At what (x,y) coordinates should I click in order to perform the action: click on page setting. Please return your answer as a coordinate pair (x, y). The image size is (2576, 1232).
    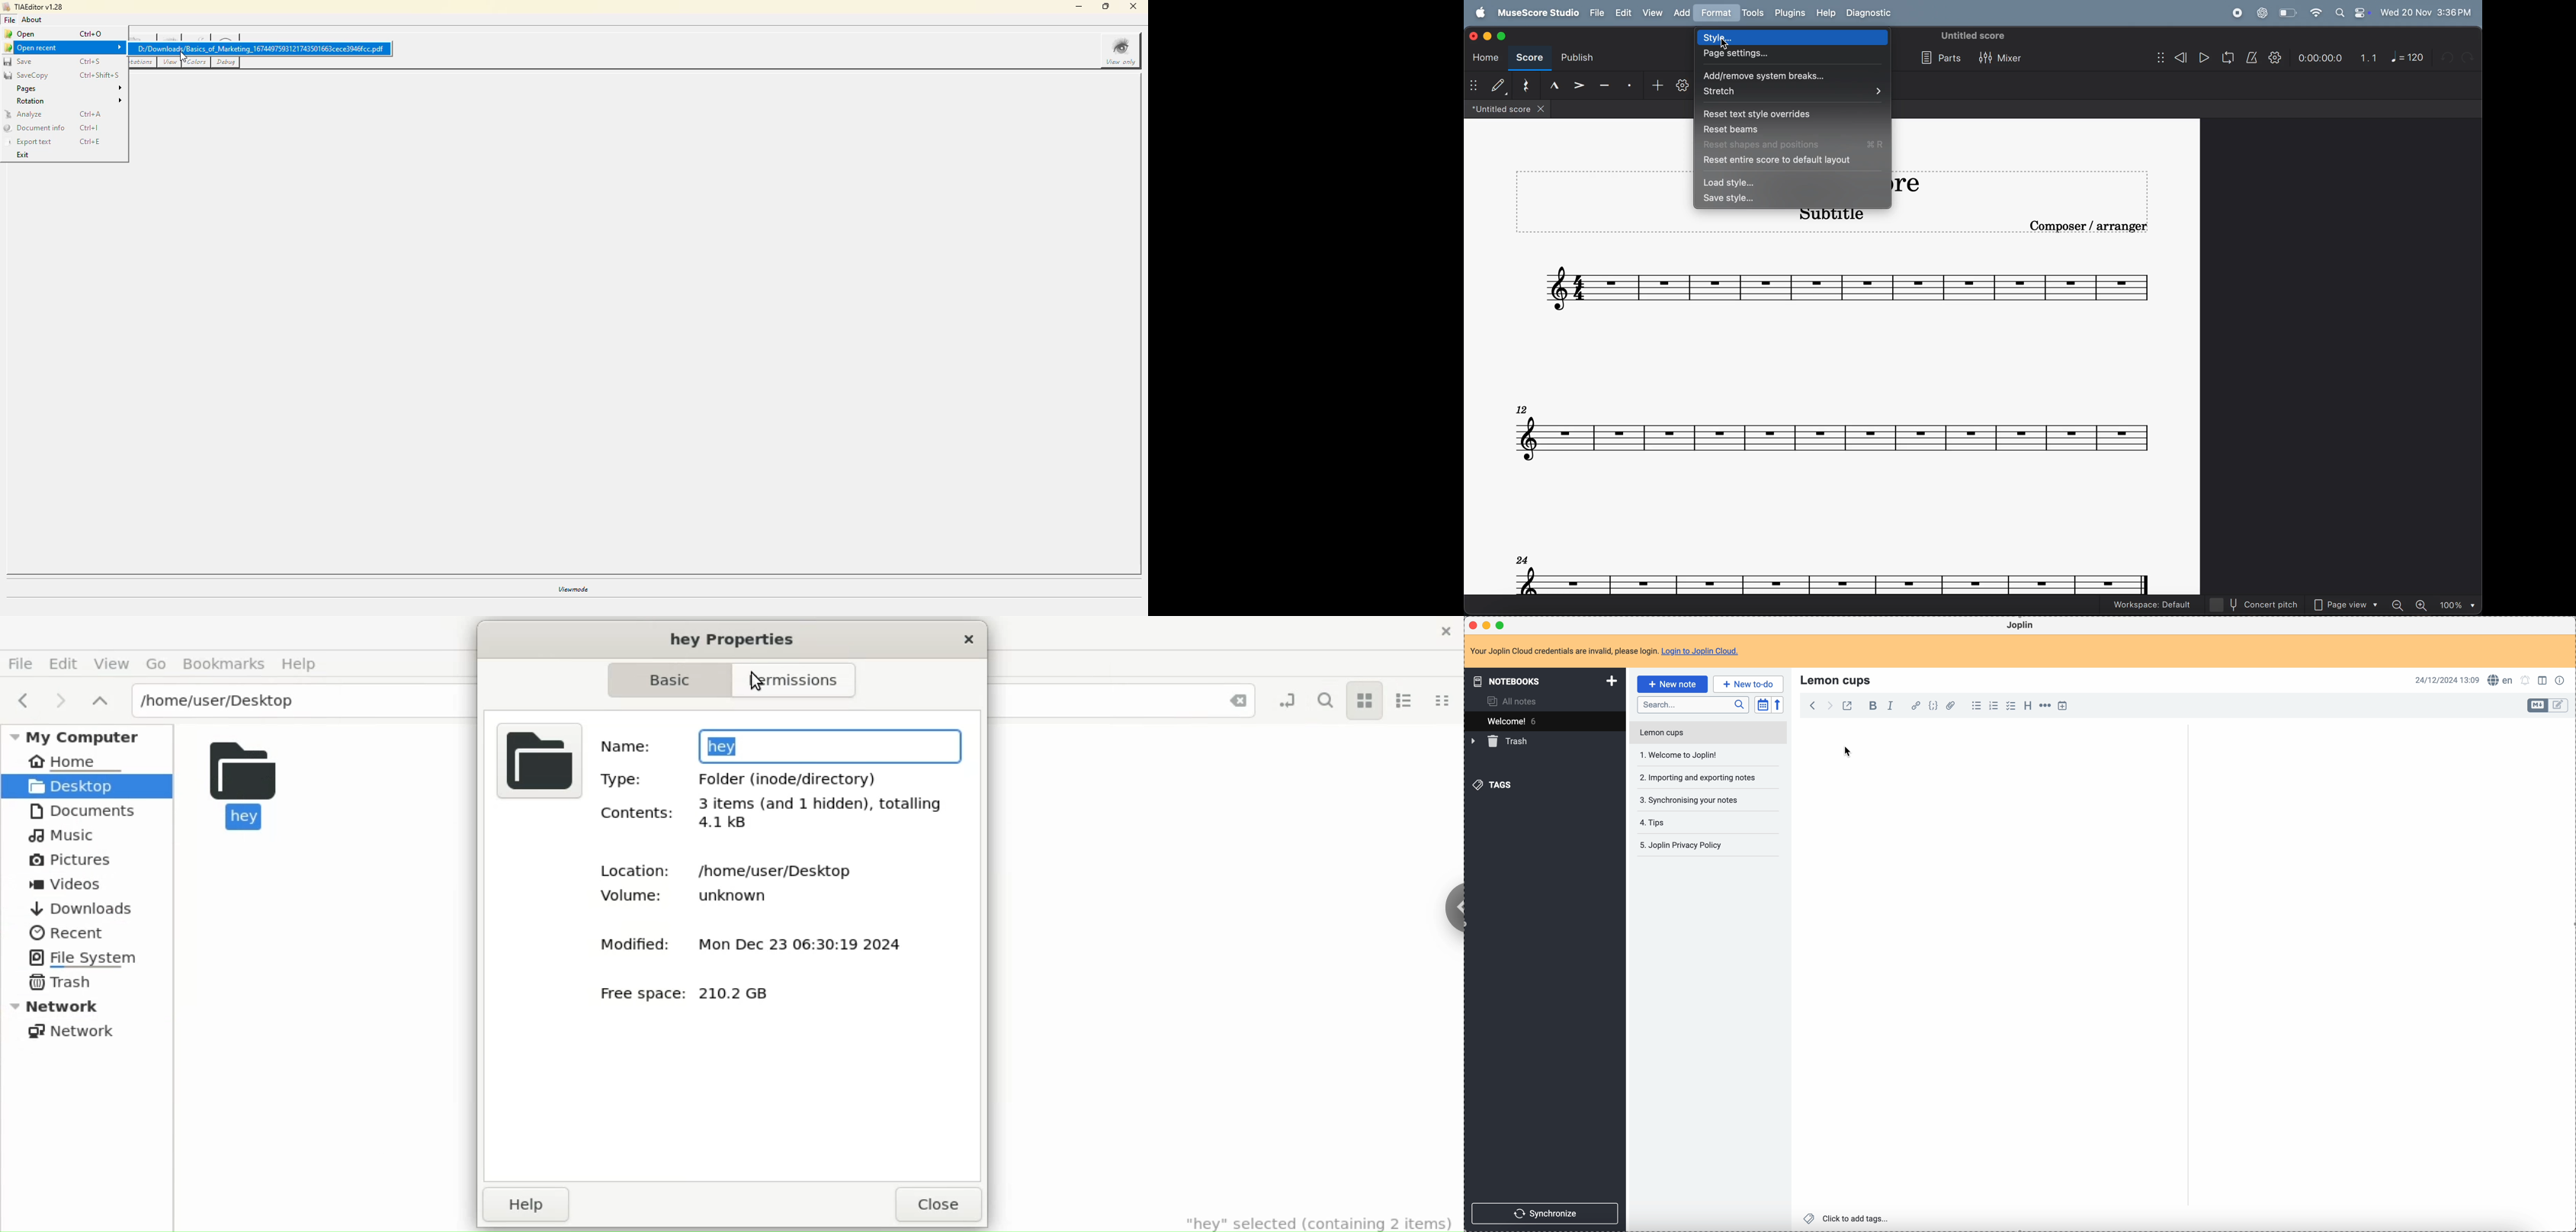
    Looking at the image, I should click on (1794, 56).